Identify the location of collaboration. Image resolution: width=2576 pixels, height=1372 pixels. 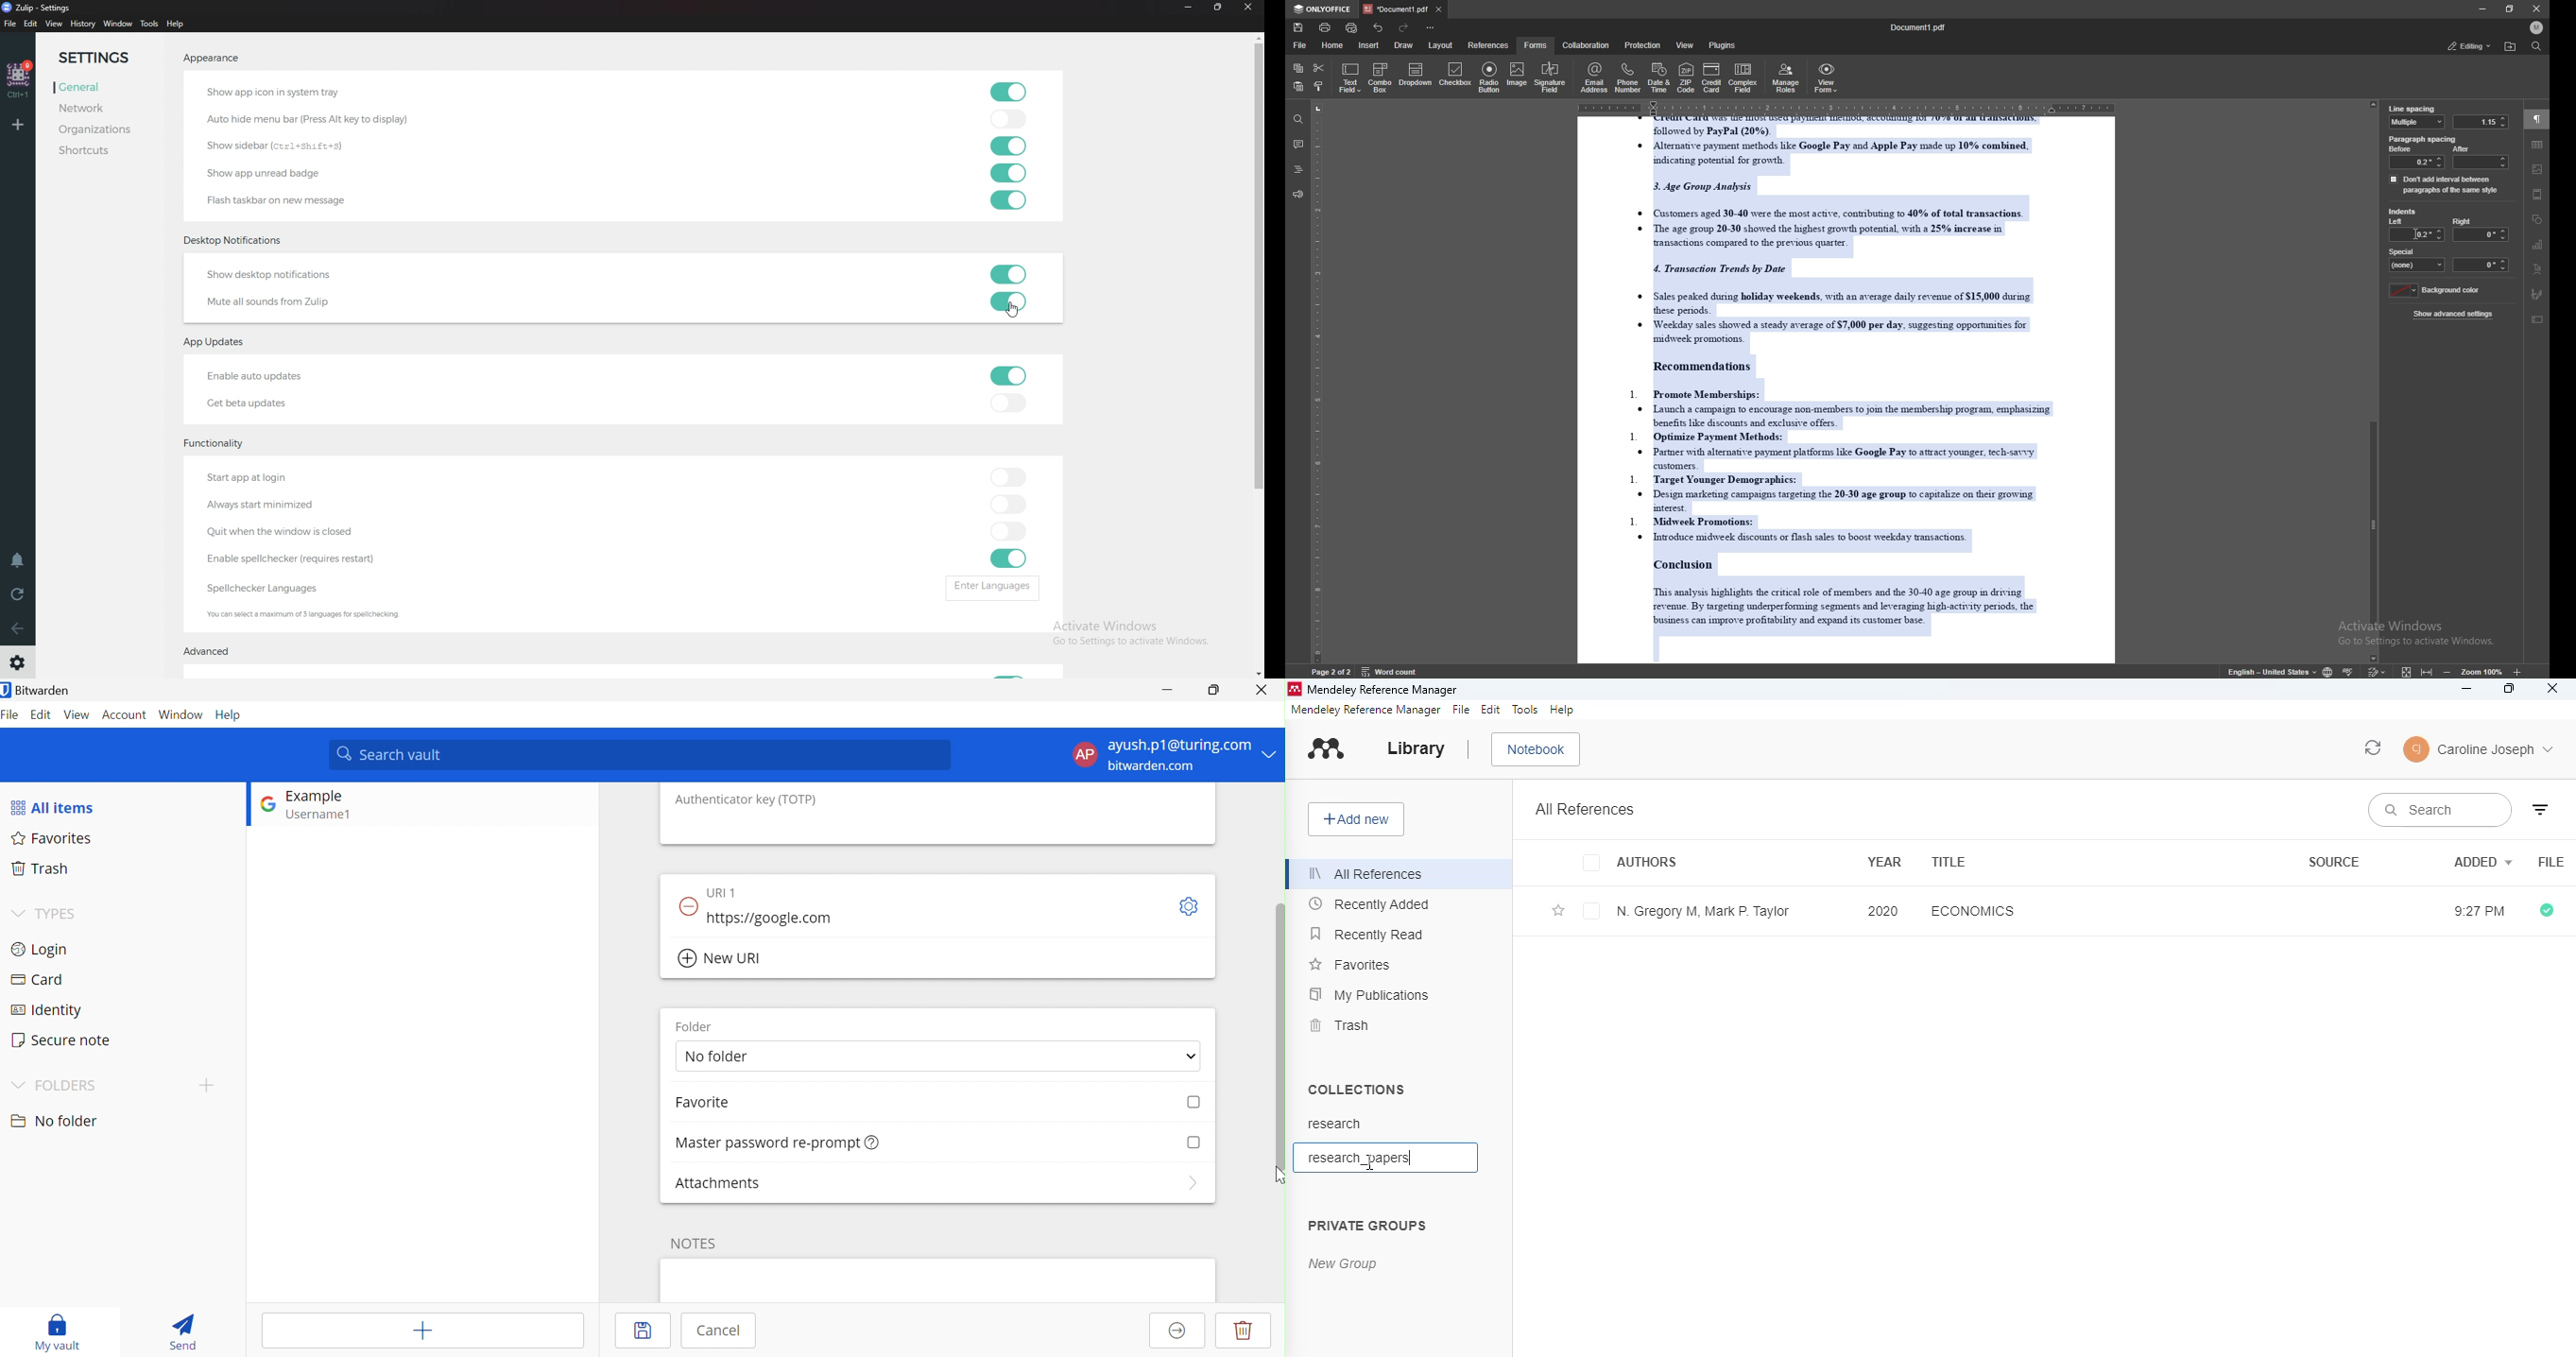
(1587, 45).